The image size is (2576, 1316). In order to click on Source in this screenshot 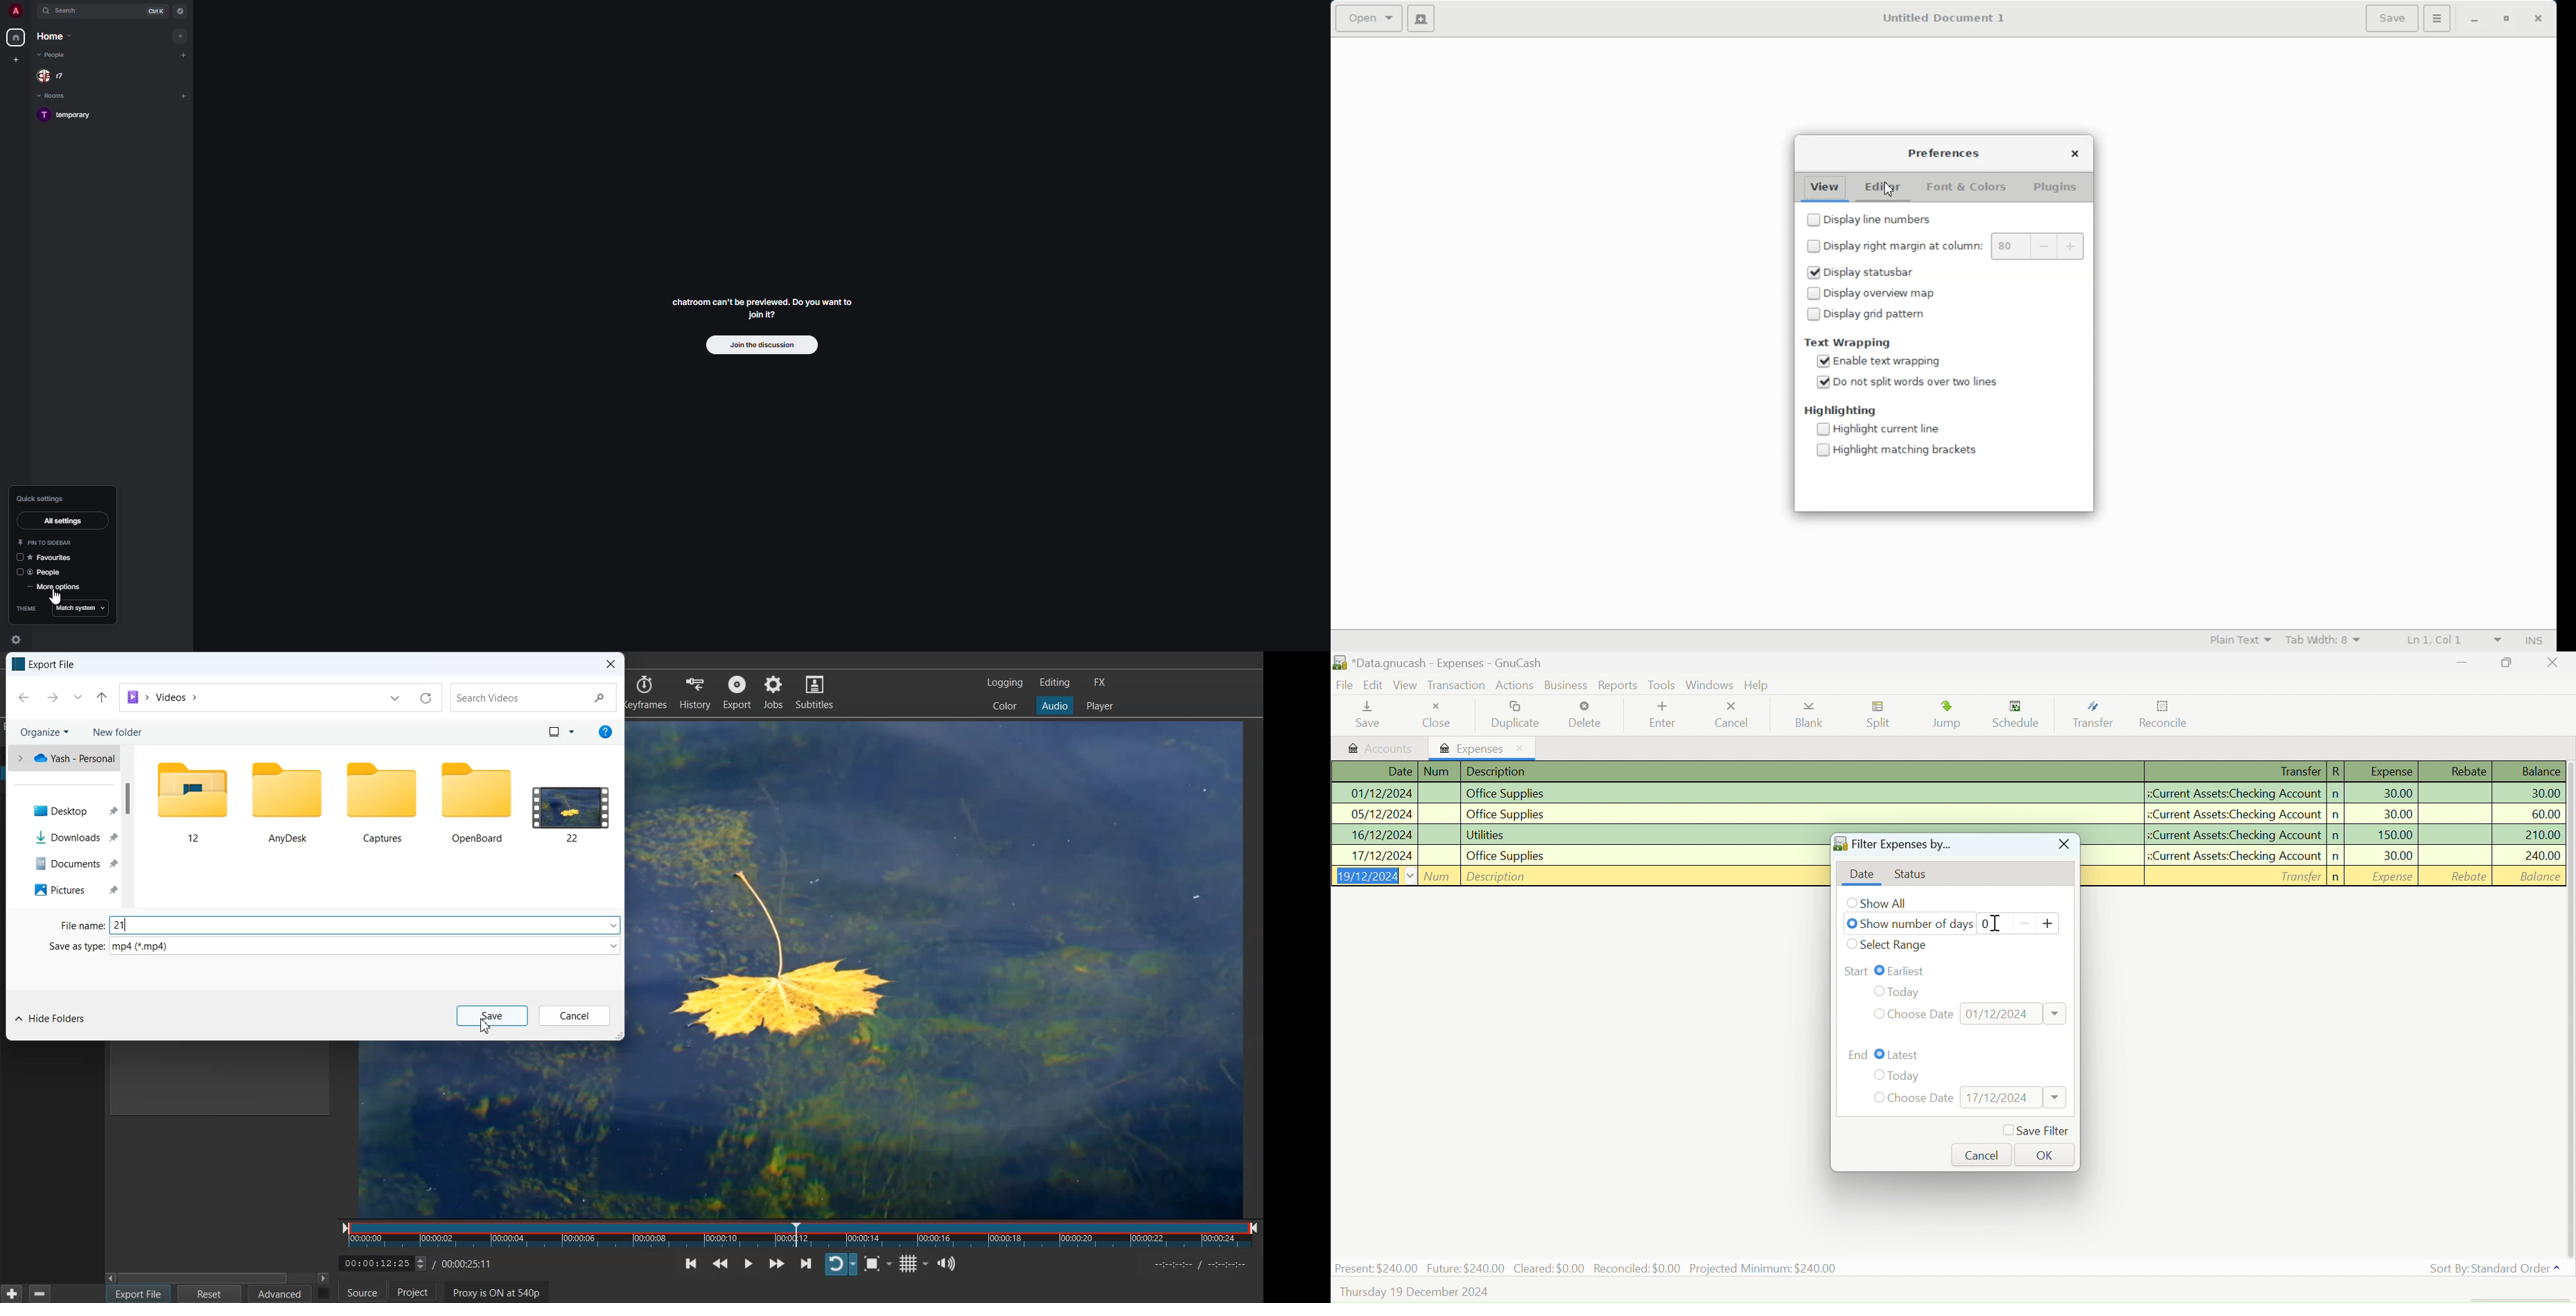, I will do `click(361, 1294)`.